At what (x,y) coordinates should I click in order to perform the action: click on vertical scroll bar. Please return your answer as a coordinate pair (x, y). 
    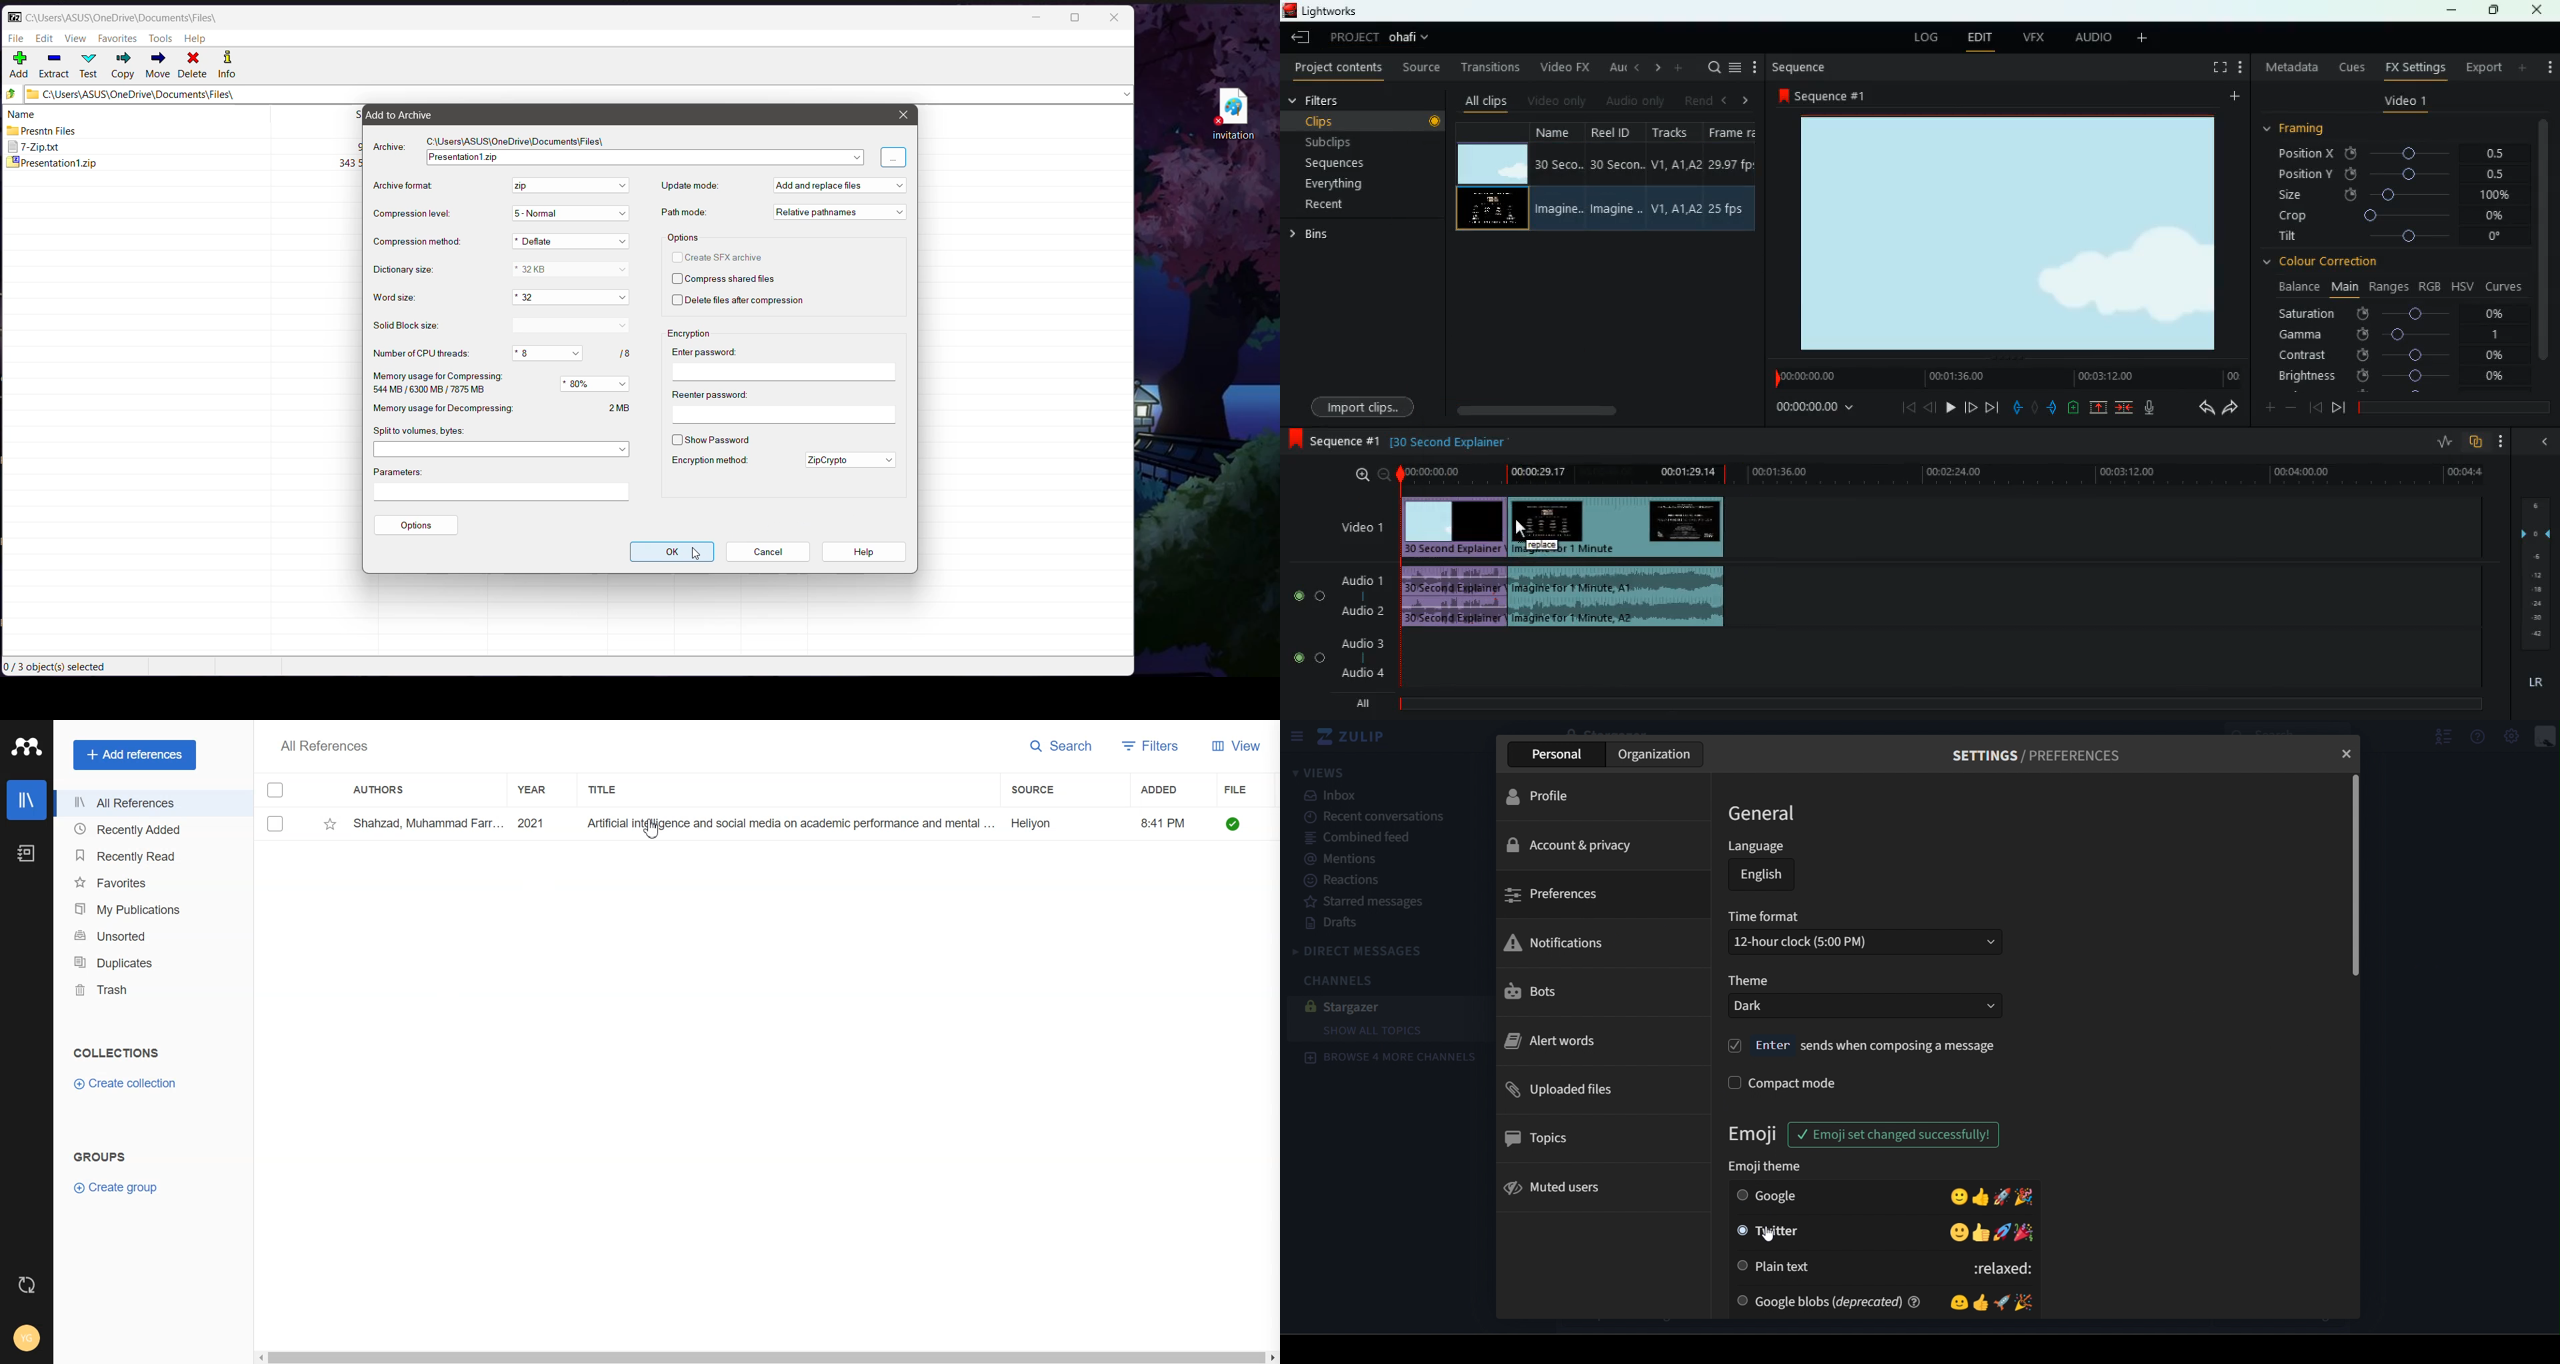
    Looking at the image, I should click on (2544, 253).